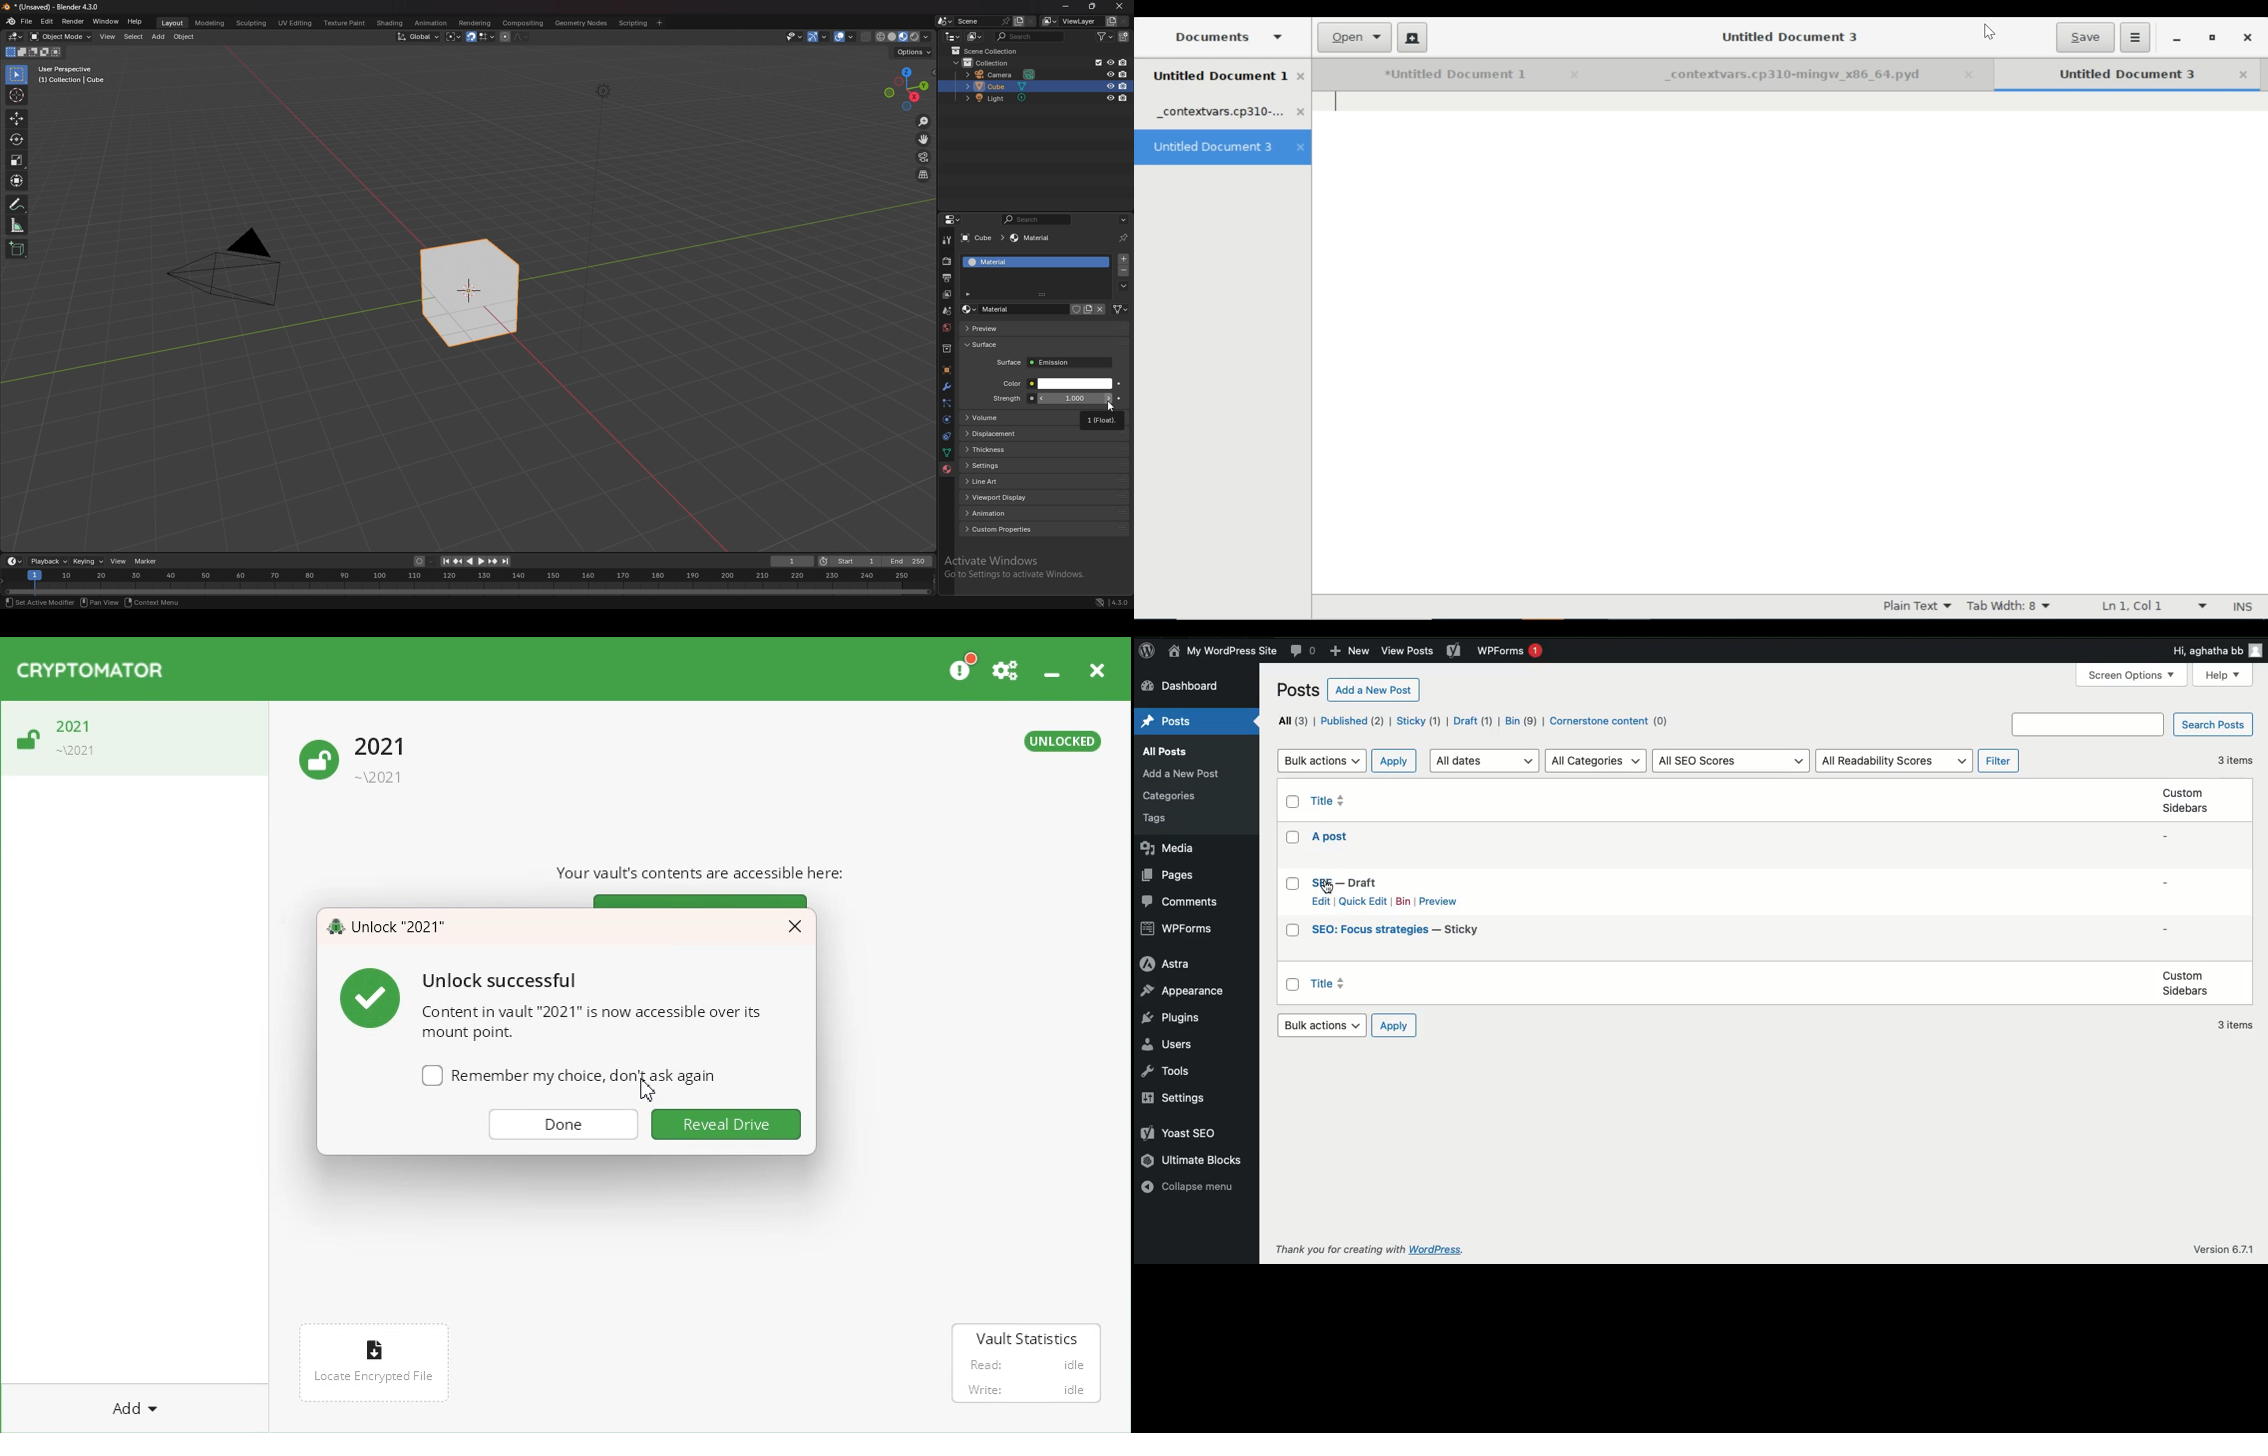 This screenshot has width=2268, height=1456. Describe the element at coordinates (976, 37) in the screenshot. I see `display mode` at that location.